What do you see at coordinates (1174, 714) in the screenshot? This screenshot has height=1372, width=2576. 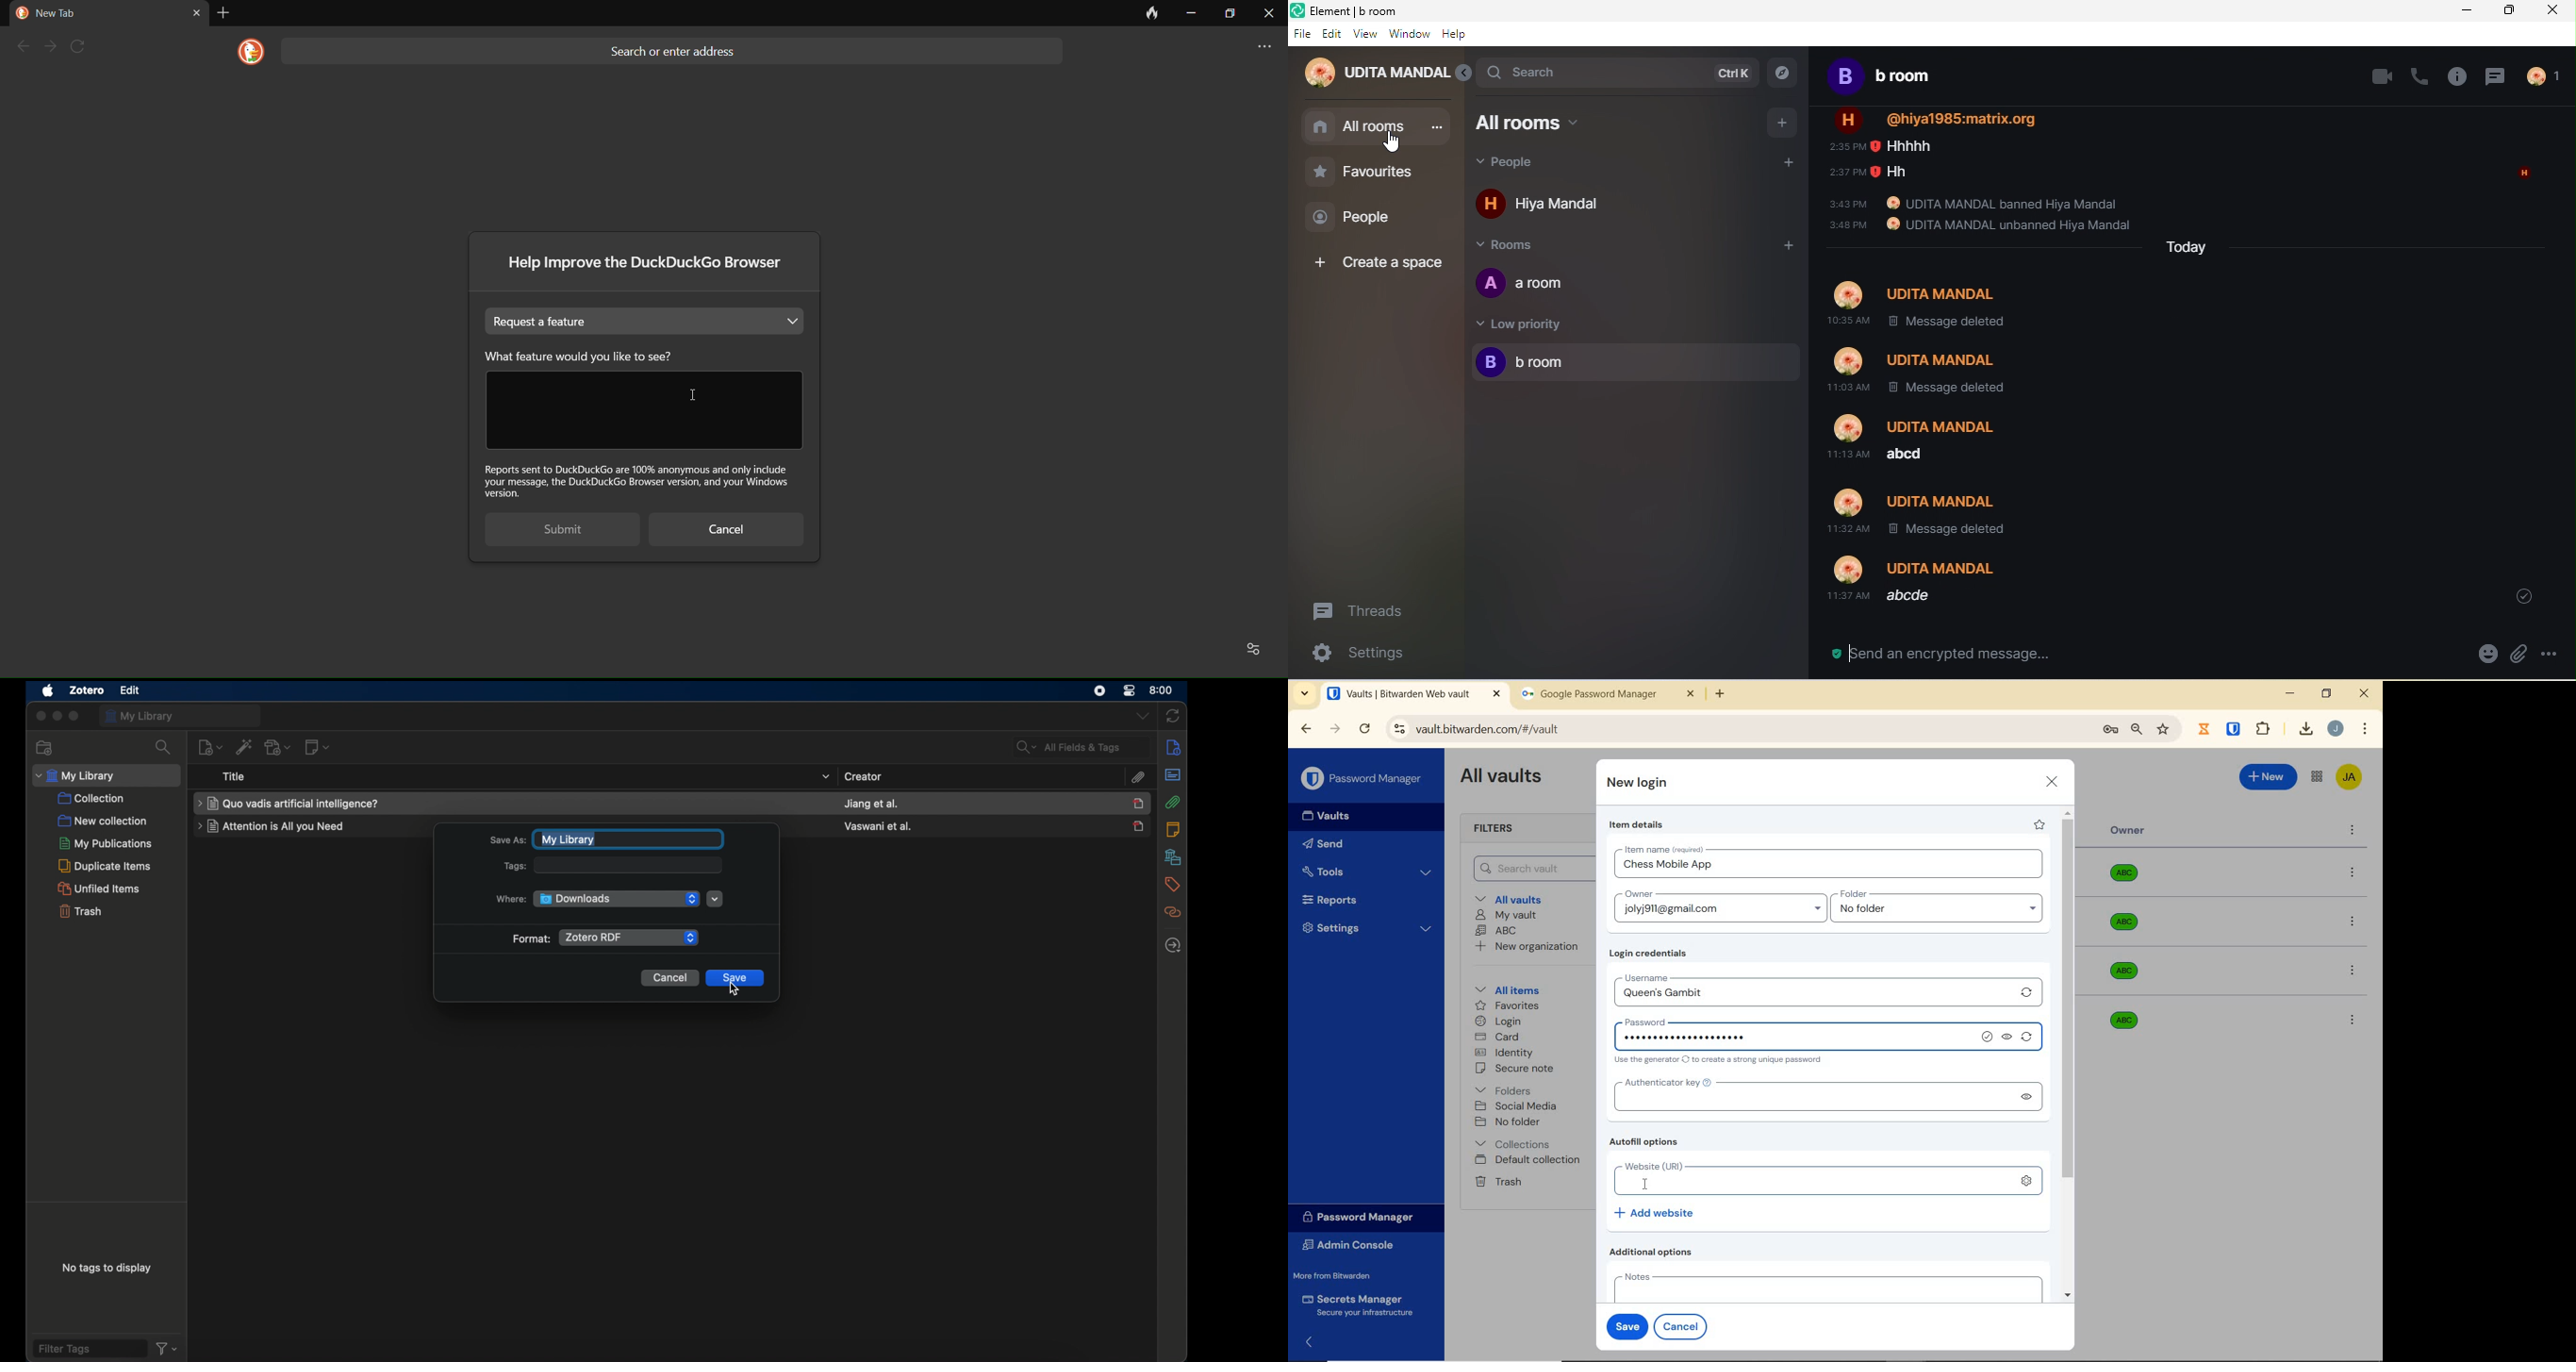 I see `sync` at bounding box center [1174, 714].